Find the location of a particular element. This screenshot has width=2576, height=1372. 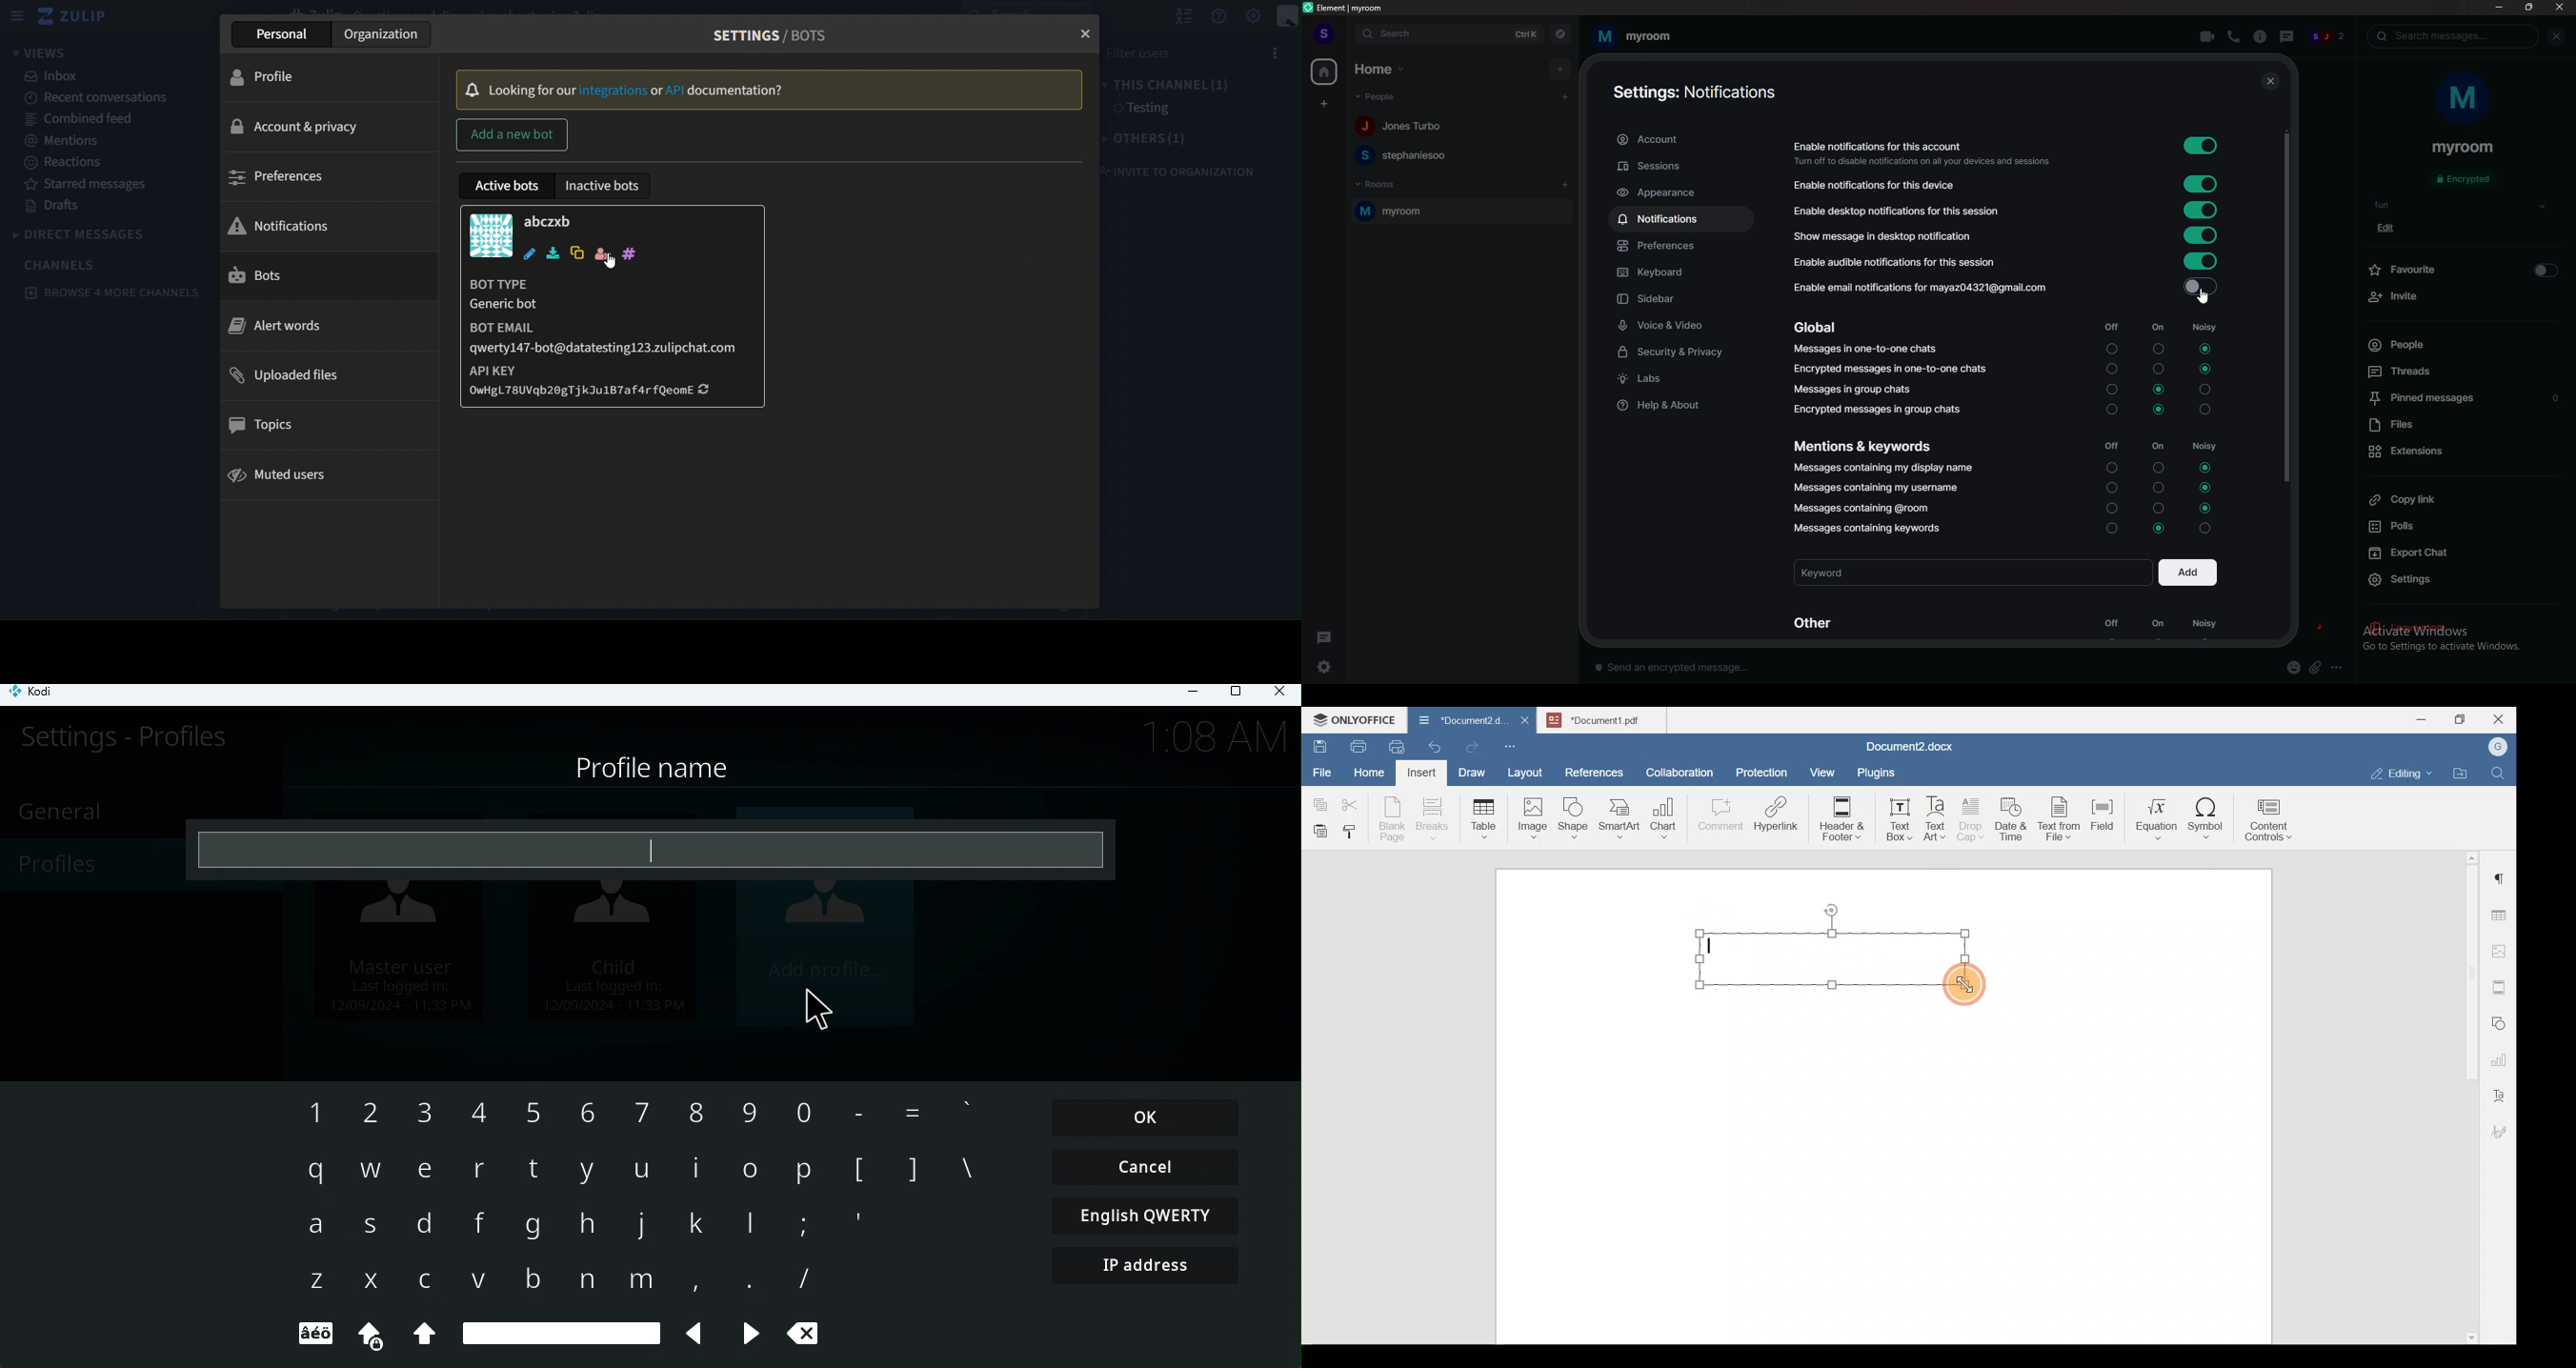

preferences is located at coordinates (1685, 247).